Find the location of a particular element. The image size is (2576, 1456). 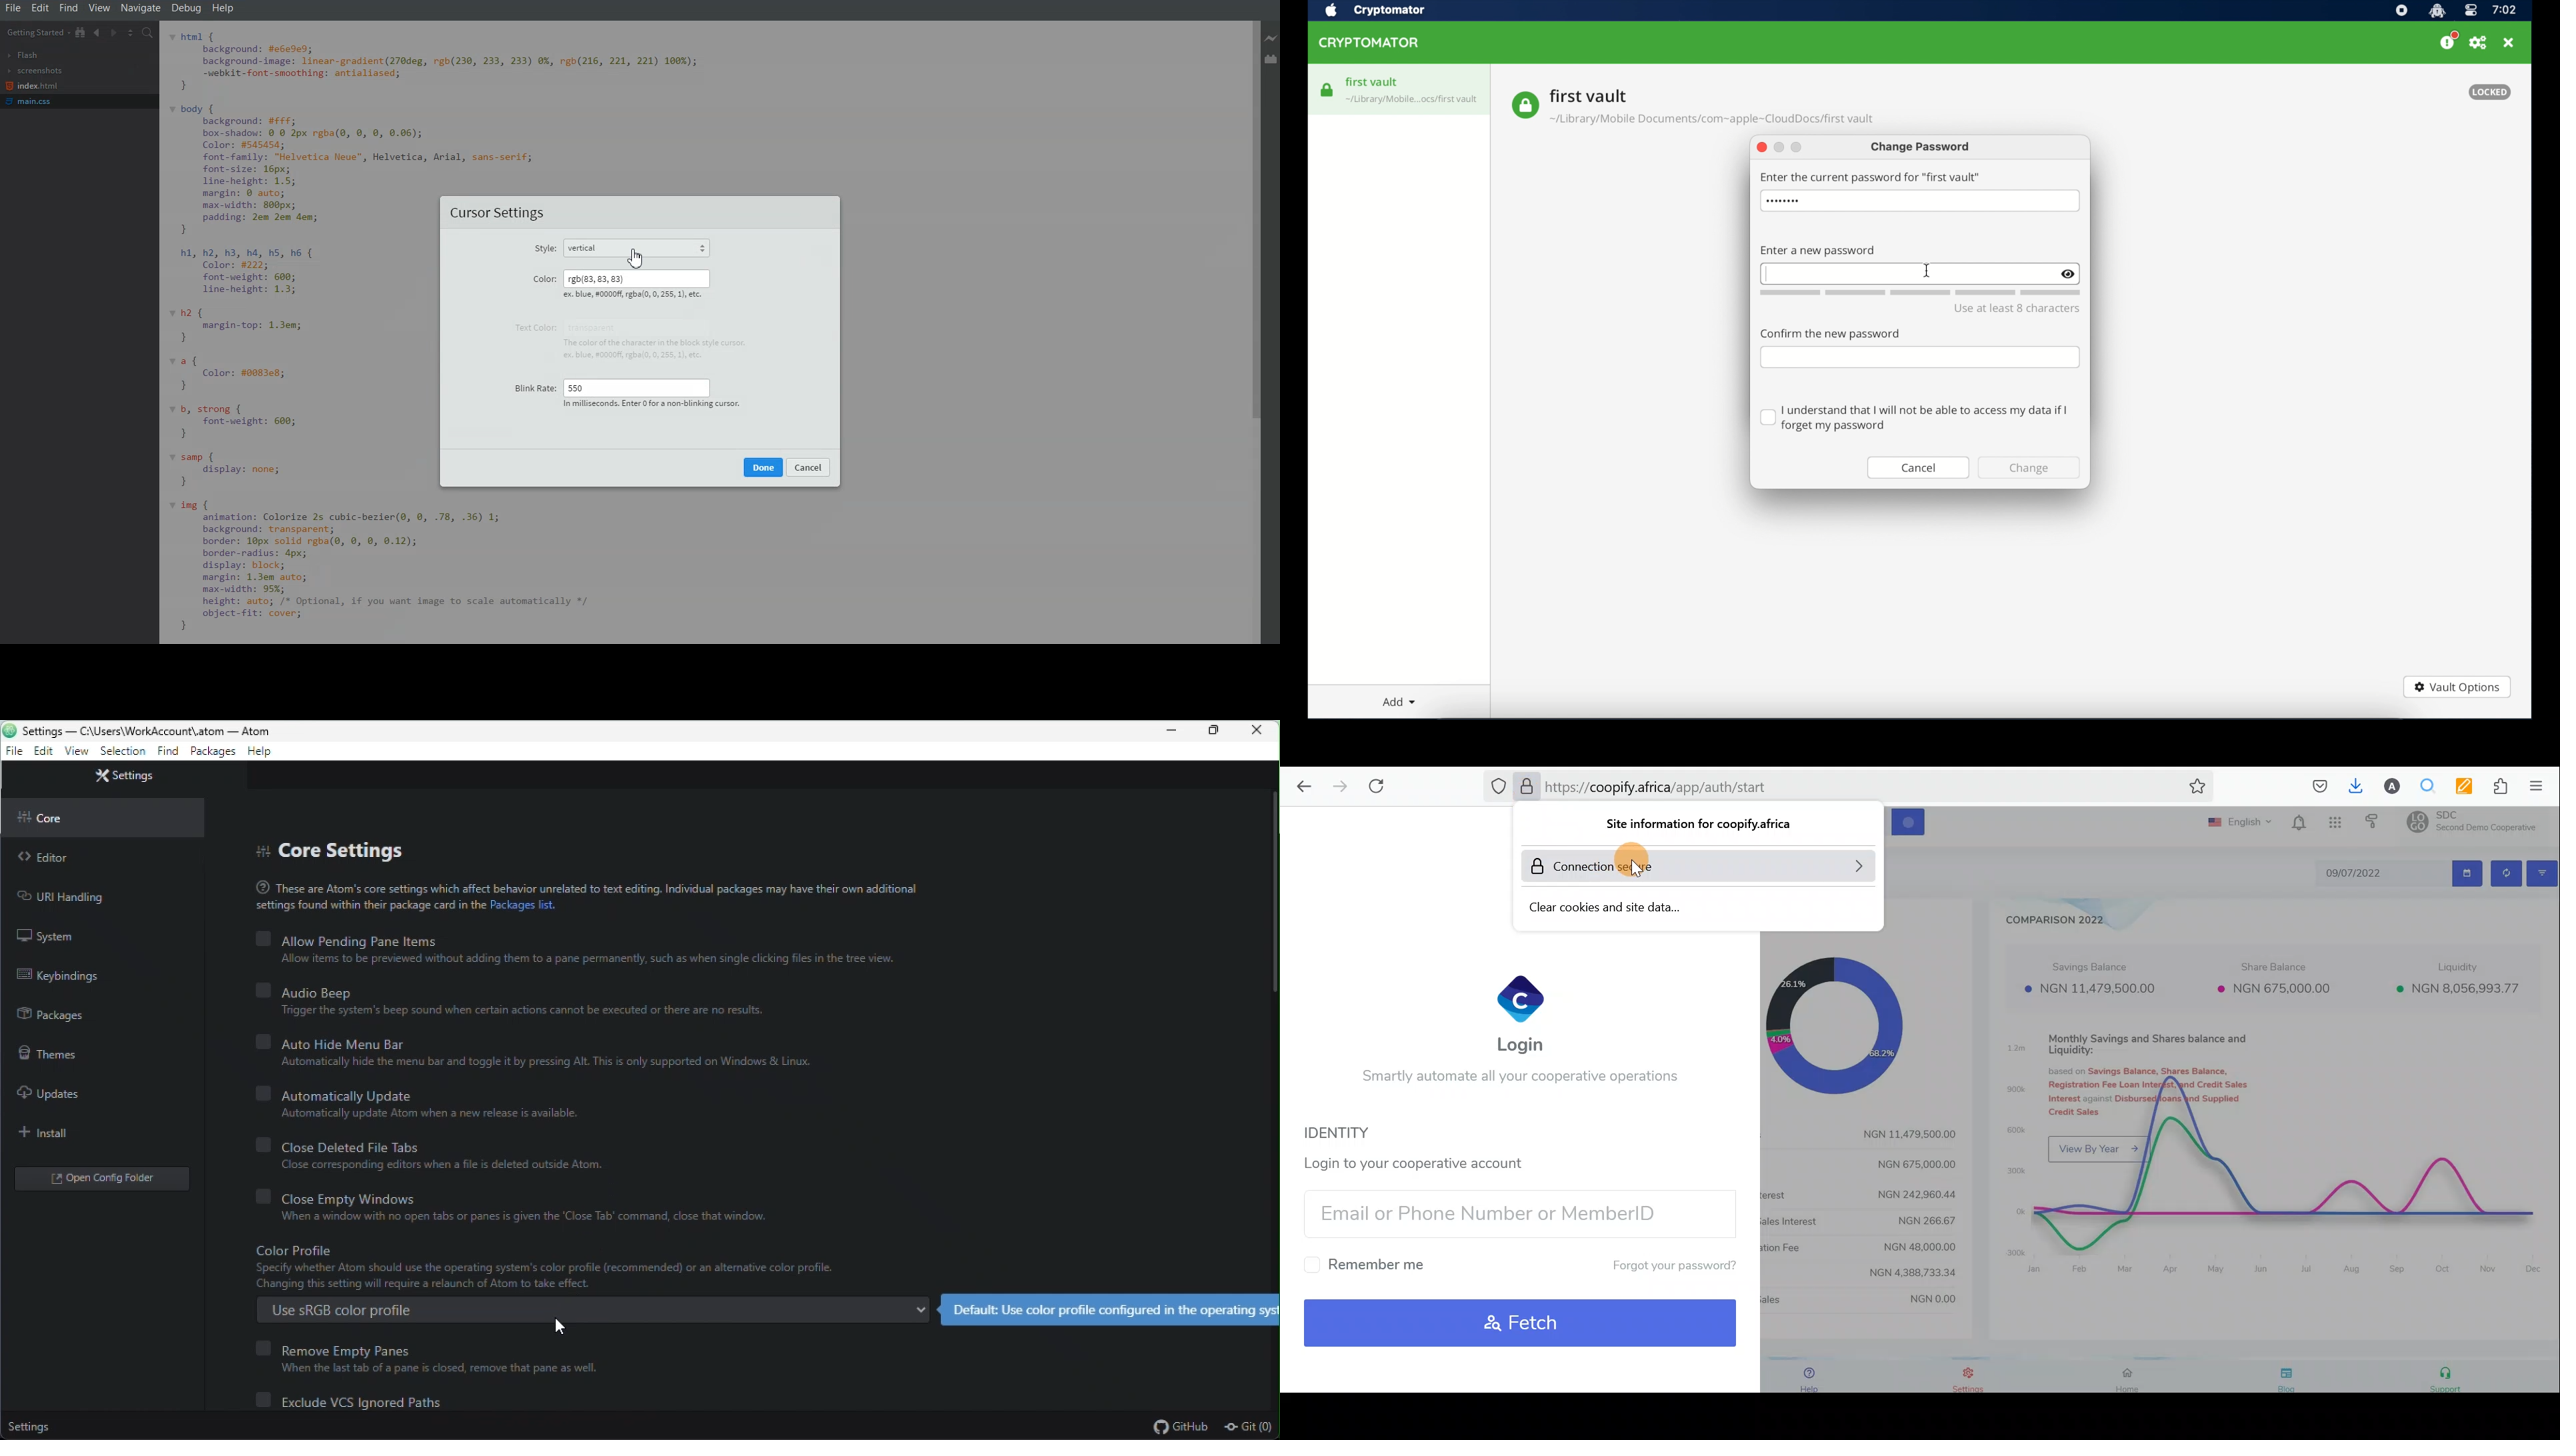

Getting Started is located at coordinates (37, 32).